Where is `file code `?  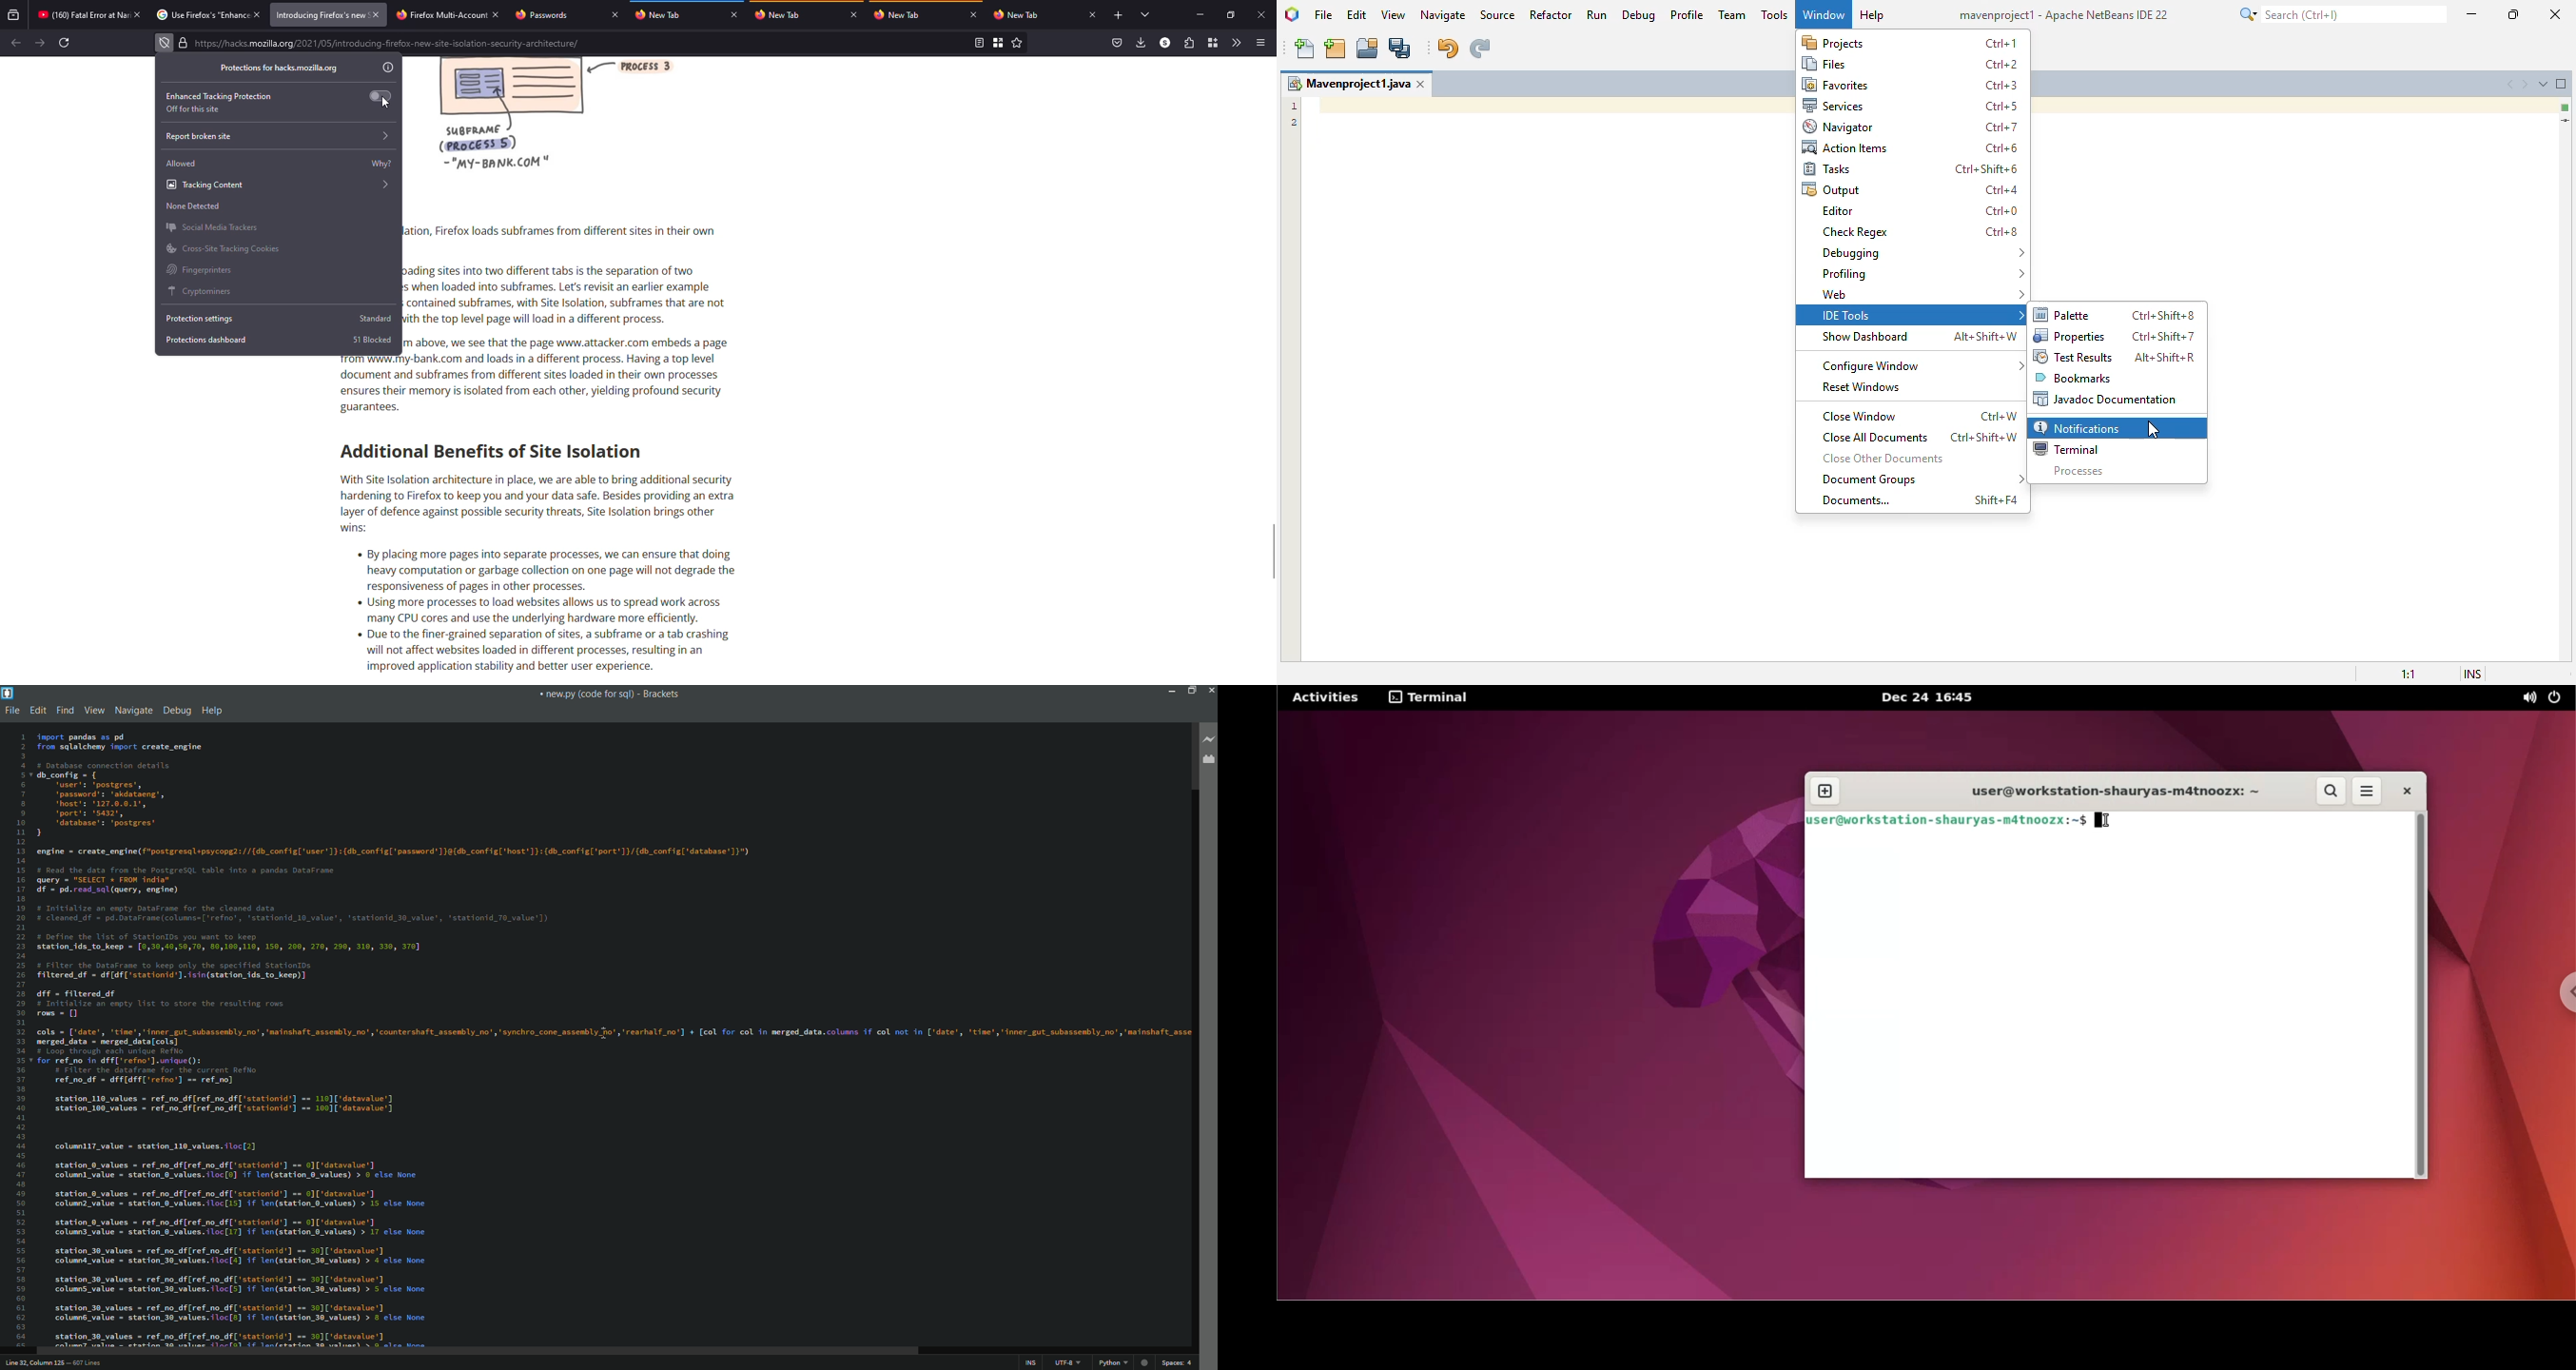
file code  is located at coordinates (613, 1036).